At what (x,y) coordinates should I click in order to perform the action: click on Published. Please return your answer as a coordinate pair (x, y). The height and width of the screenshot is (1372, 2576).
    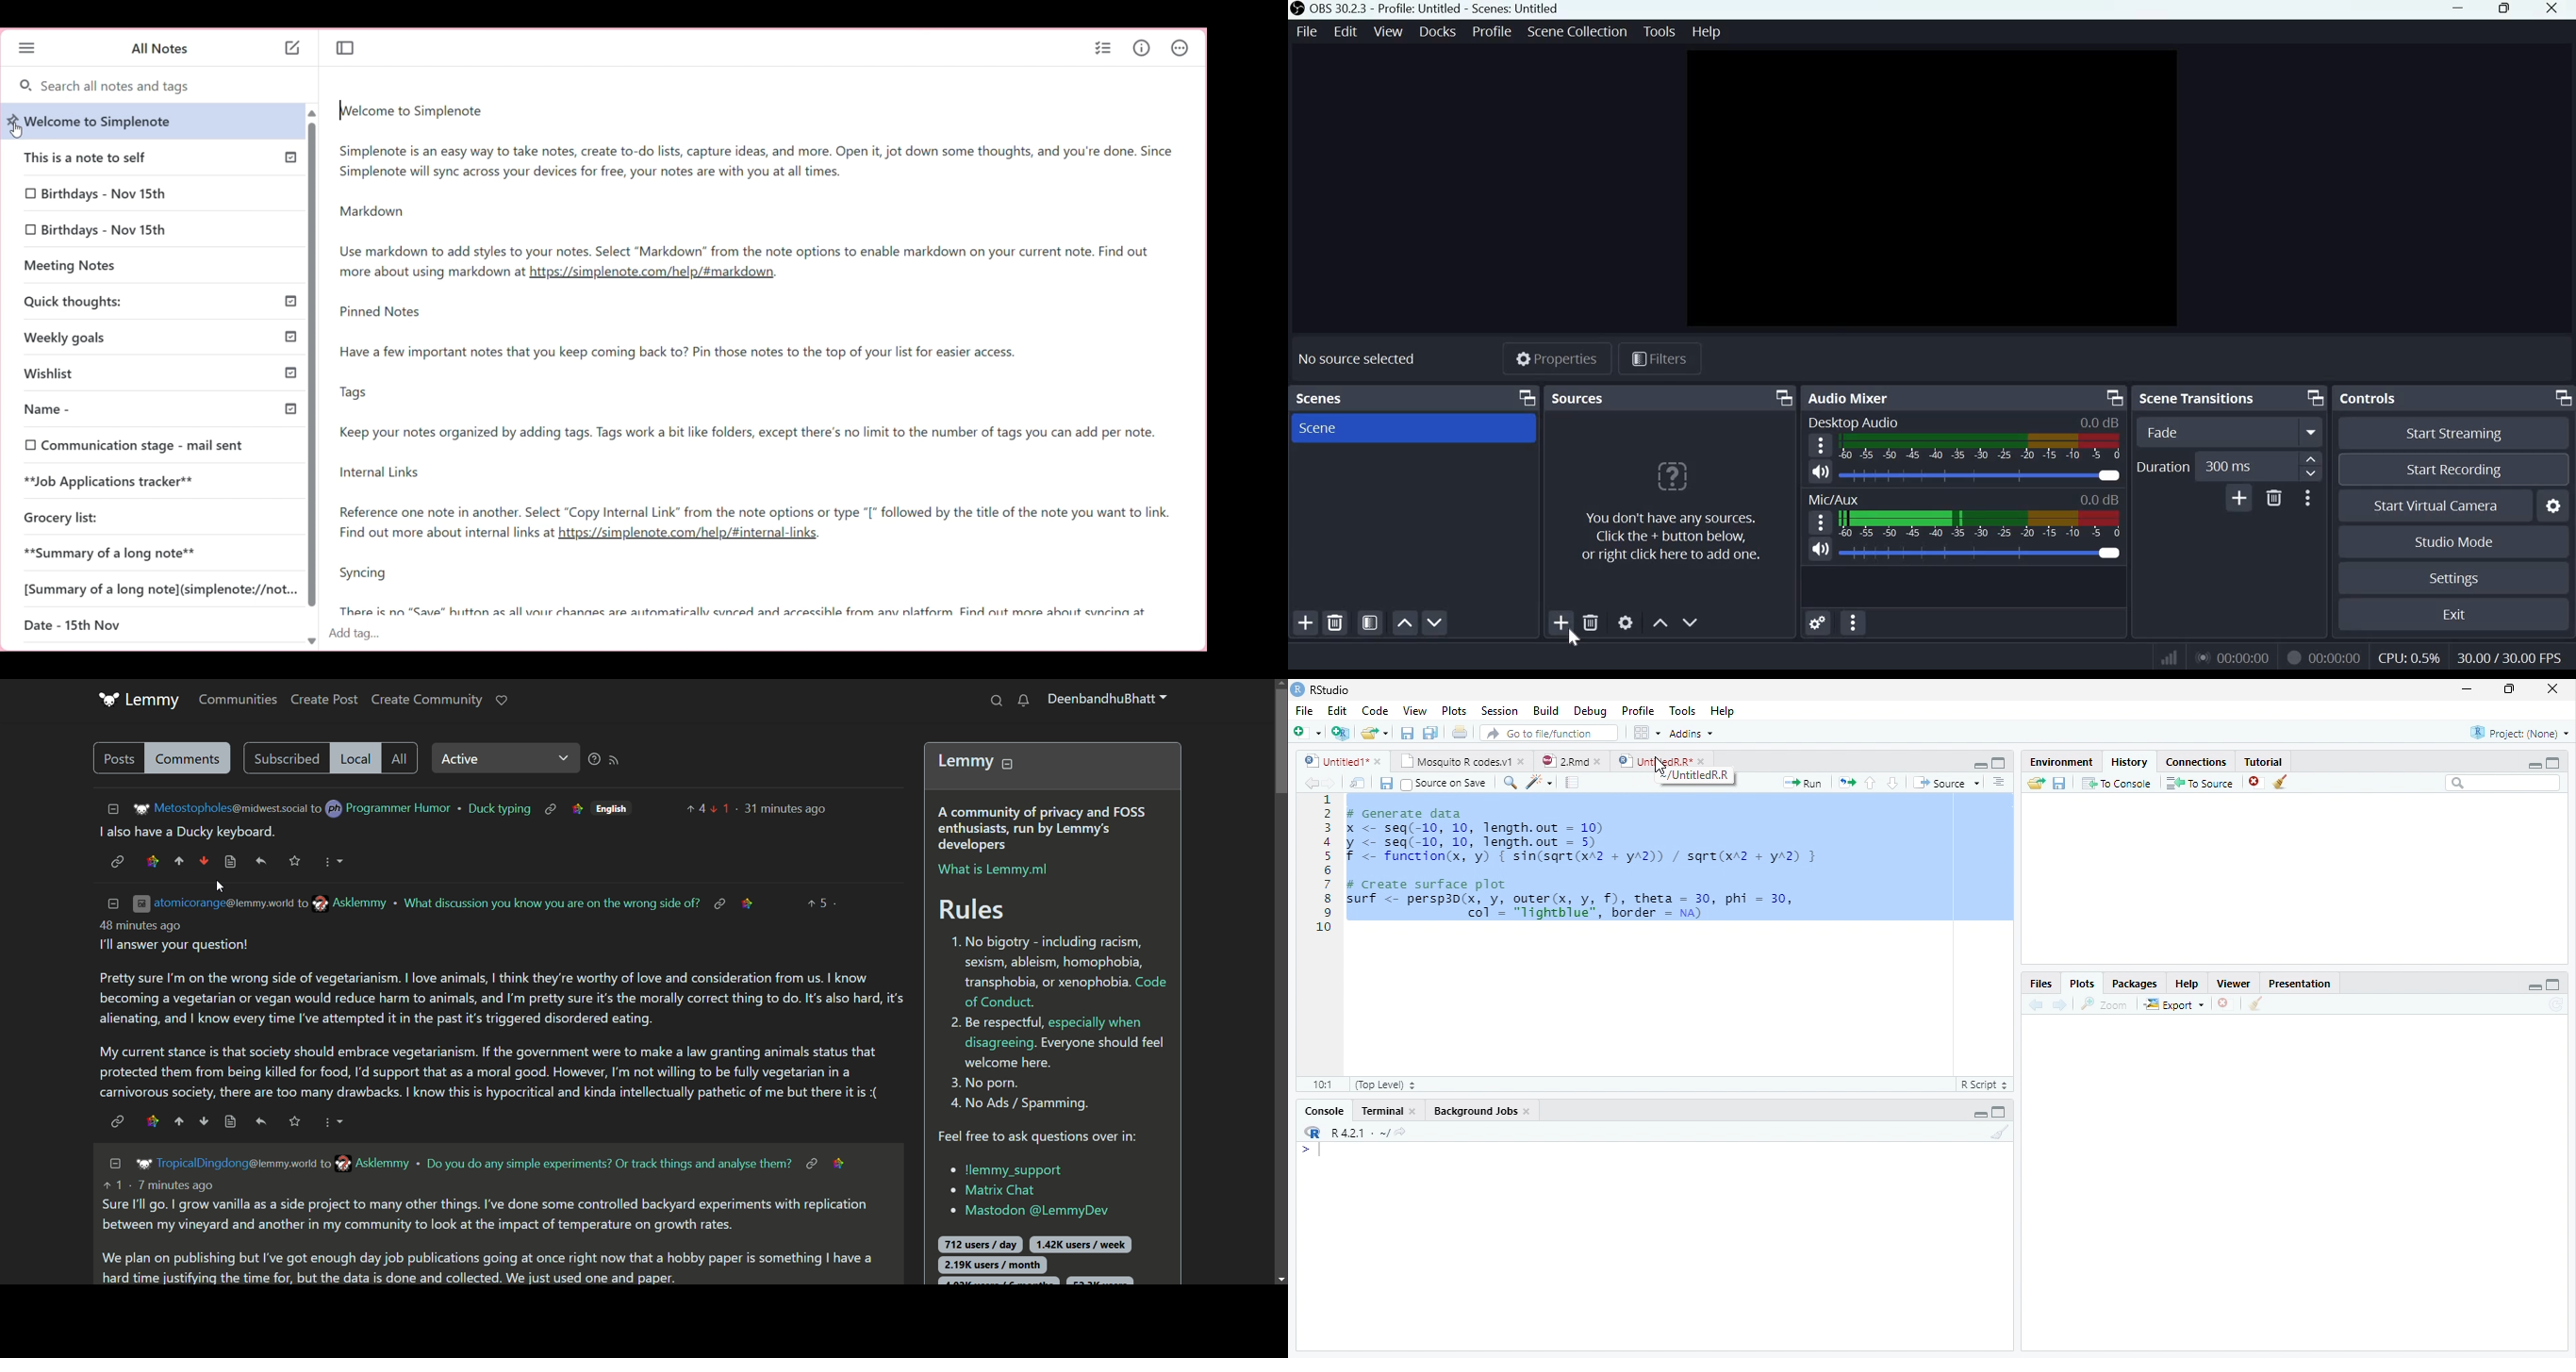
    Looking at the image, I should click on (287, 337).